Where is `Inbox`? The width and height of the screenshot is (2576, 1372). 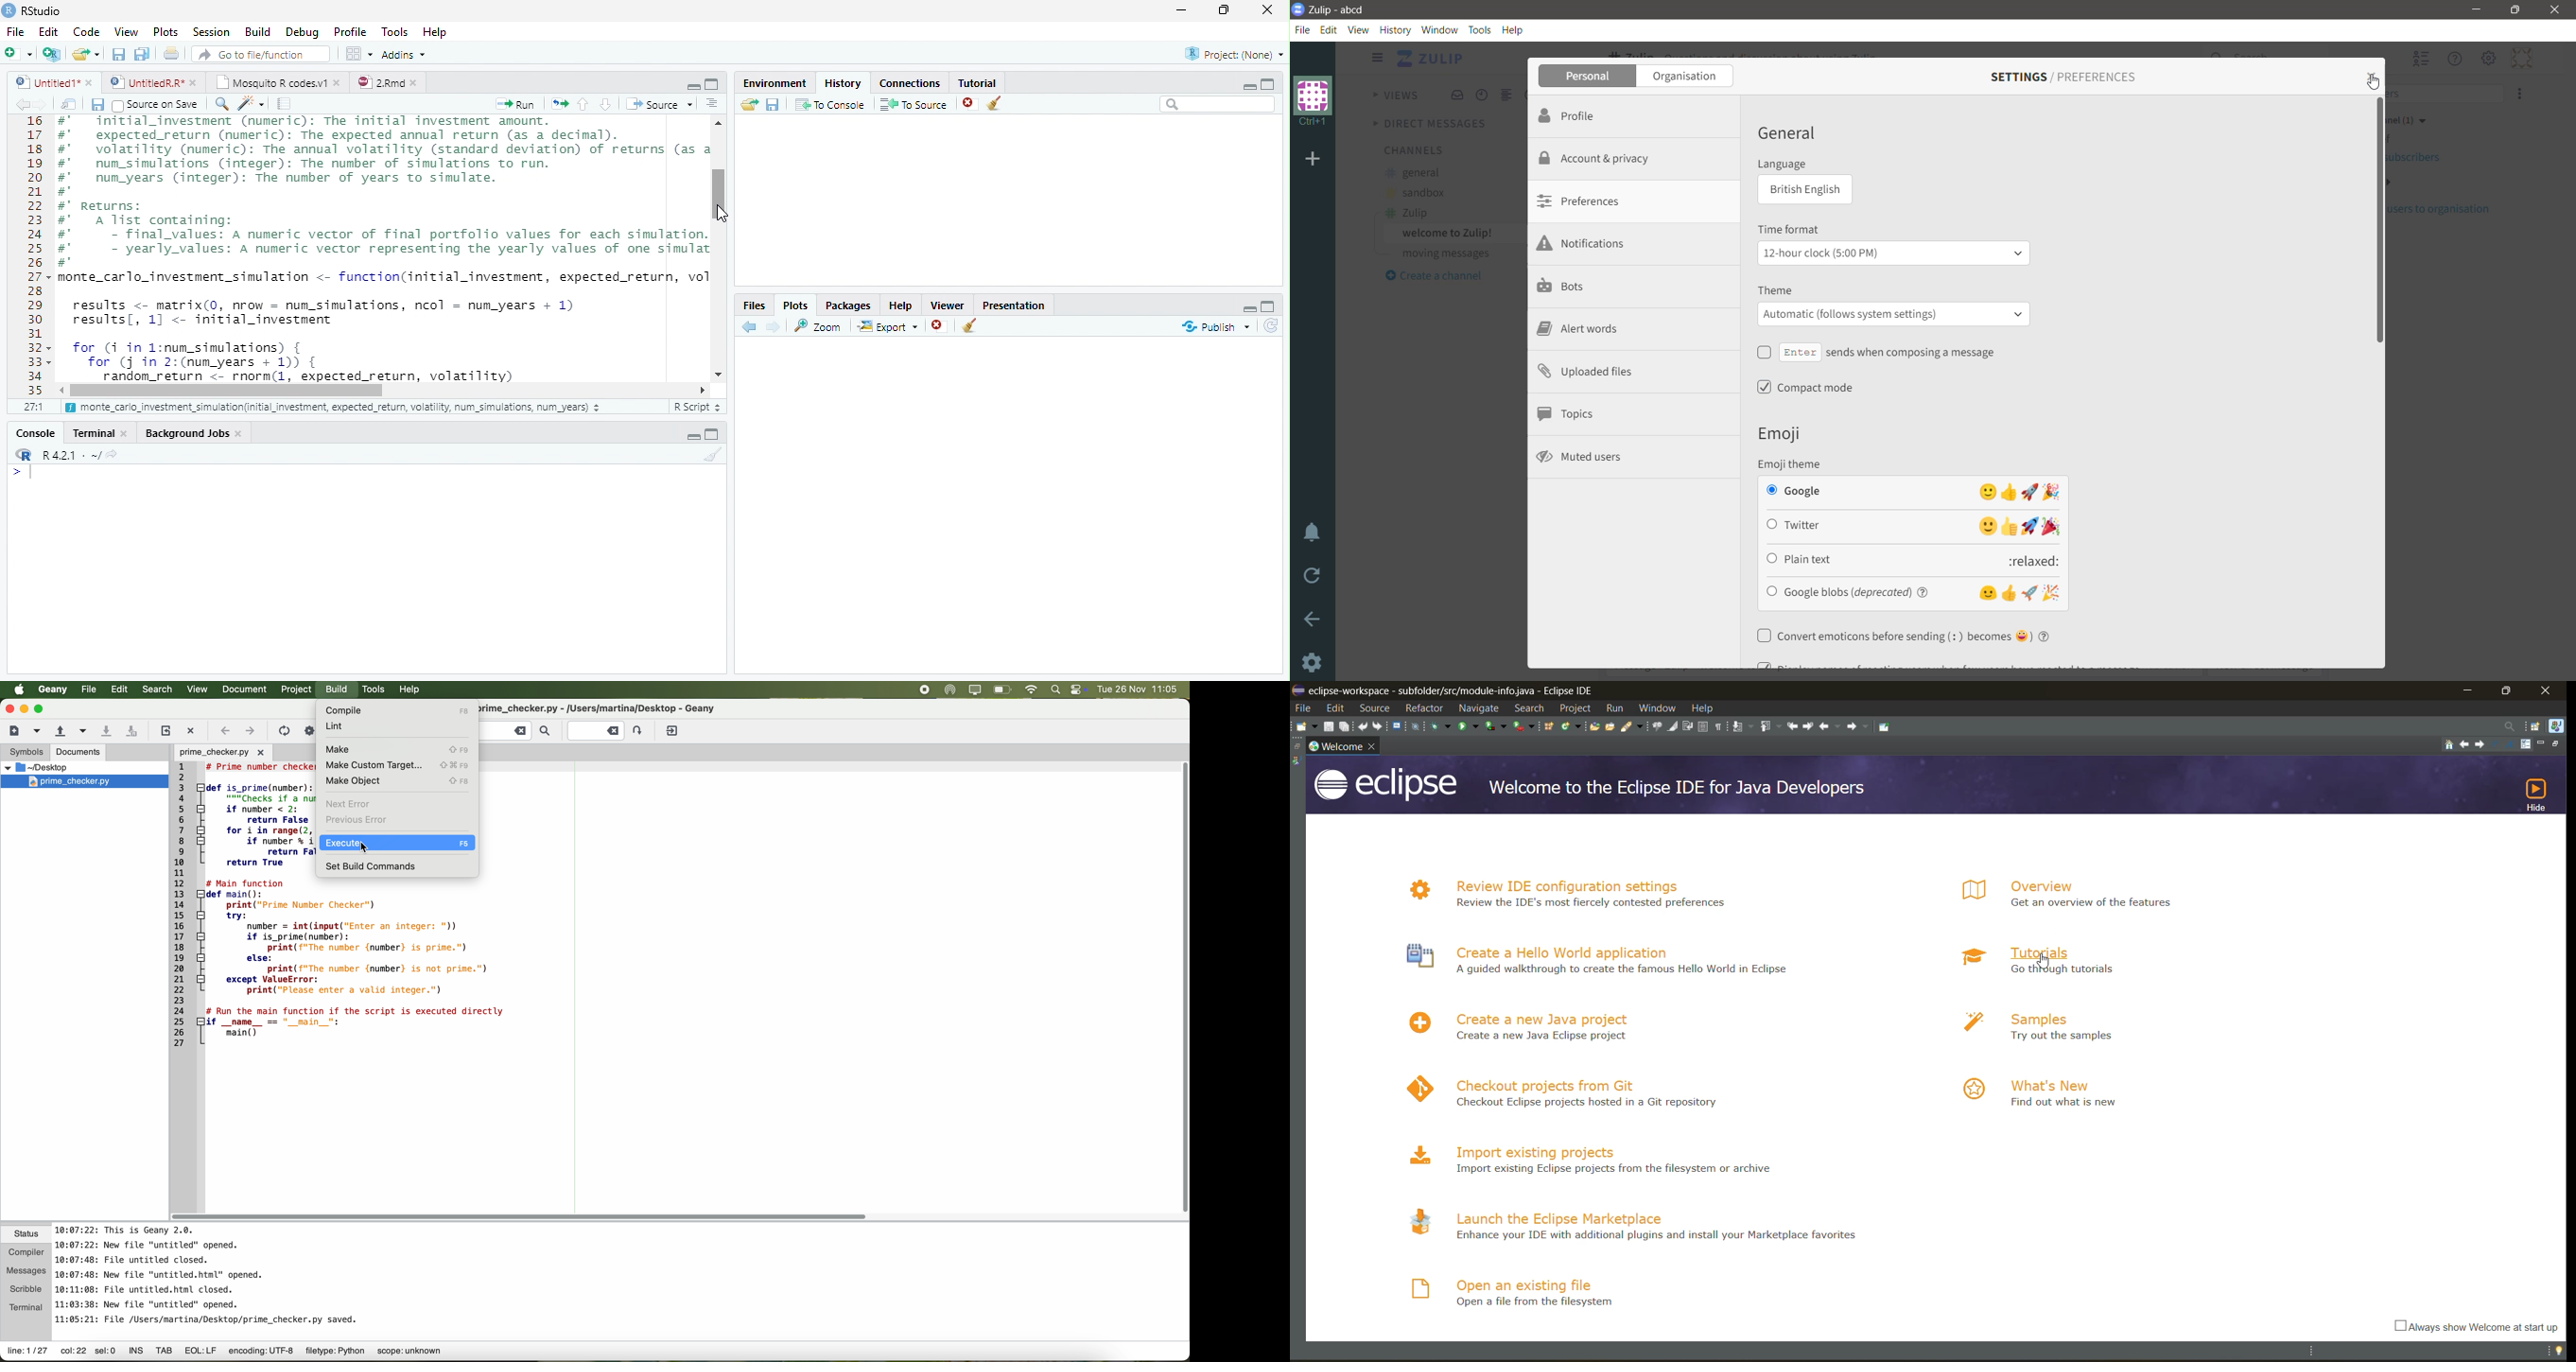
Inbox is located at coordinates (1457, 95).